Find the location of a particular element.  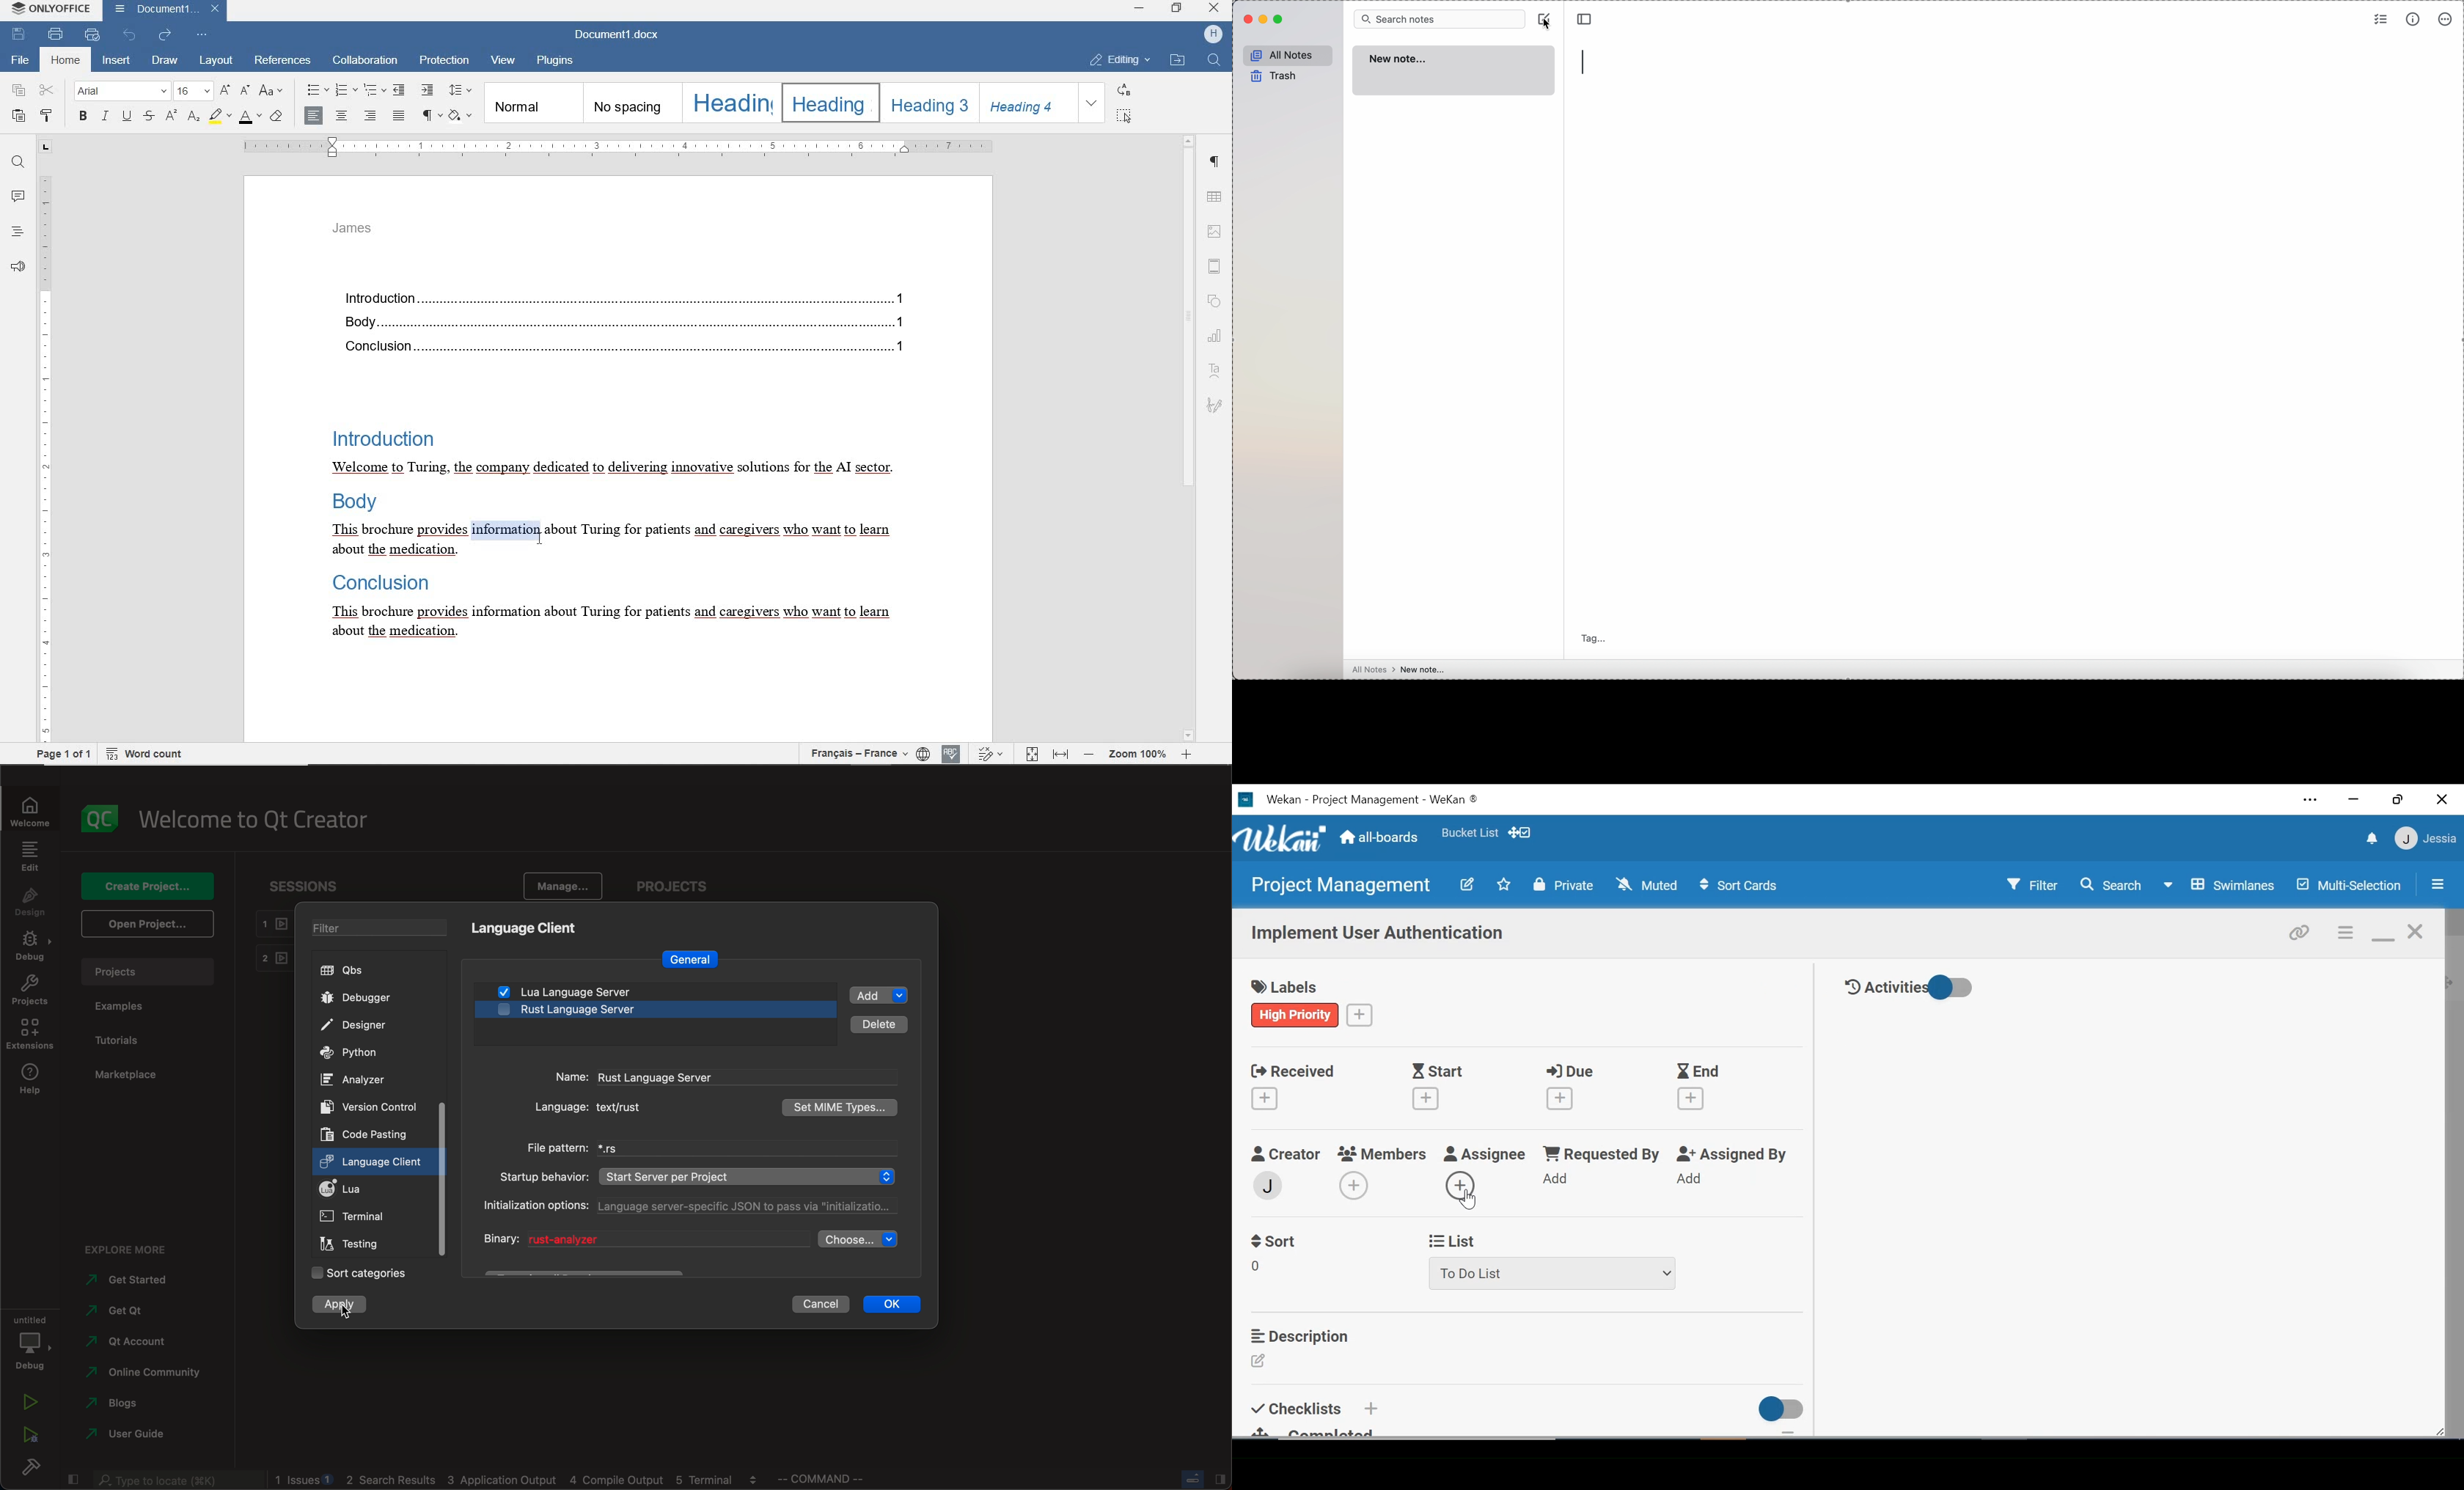

metrics is located at coordinates (2414, 18).